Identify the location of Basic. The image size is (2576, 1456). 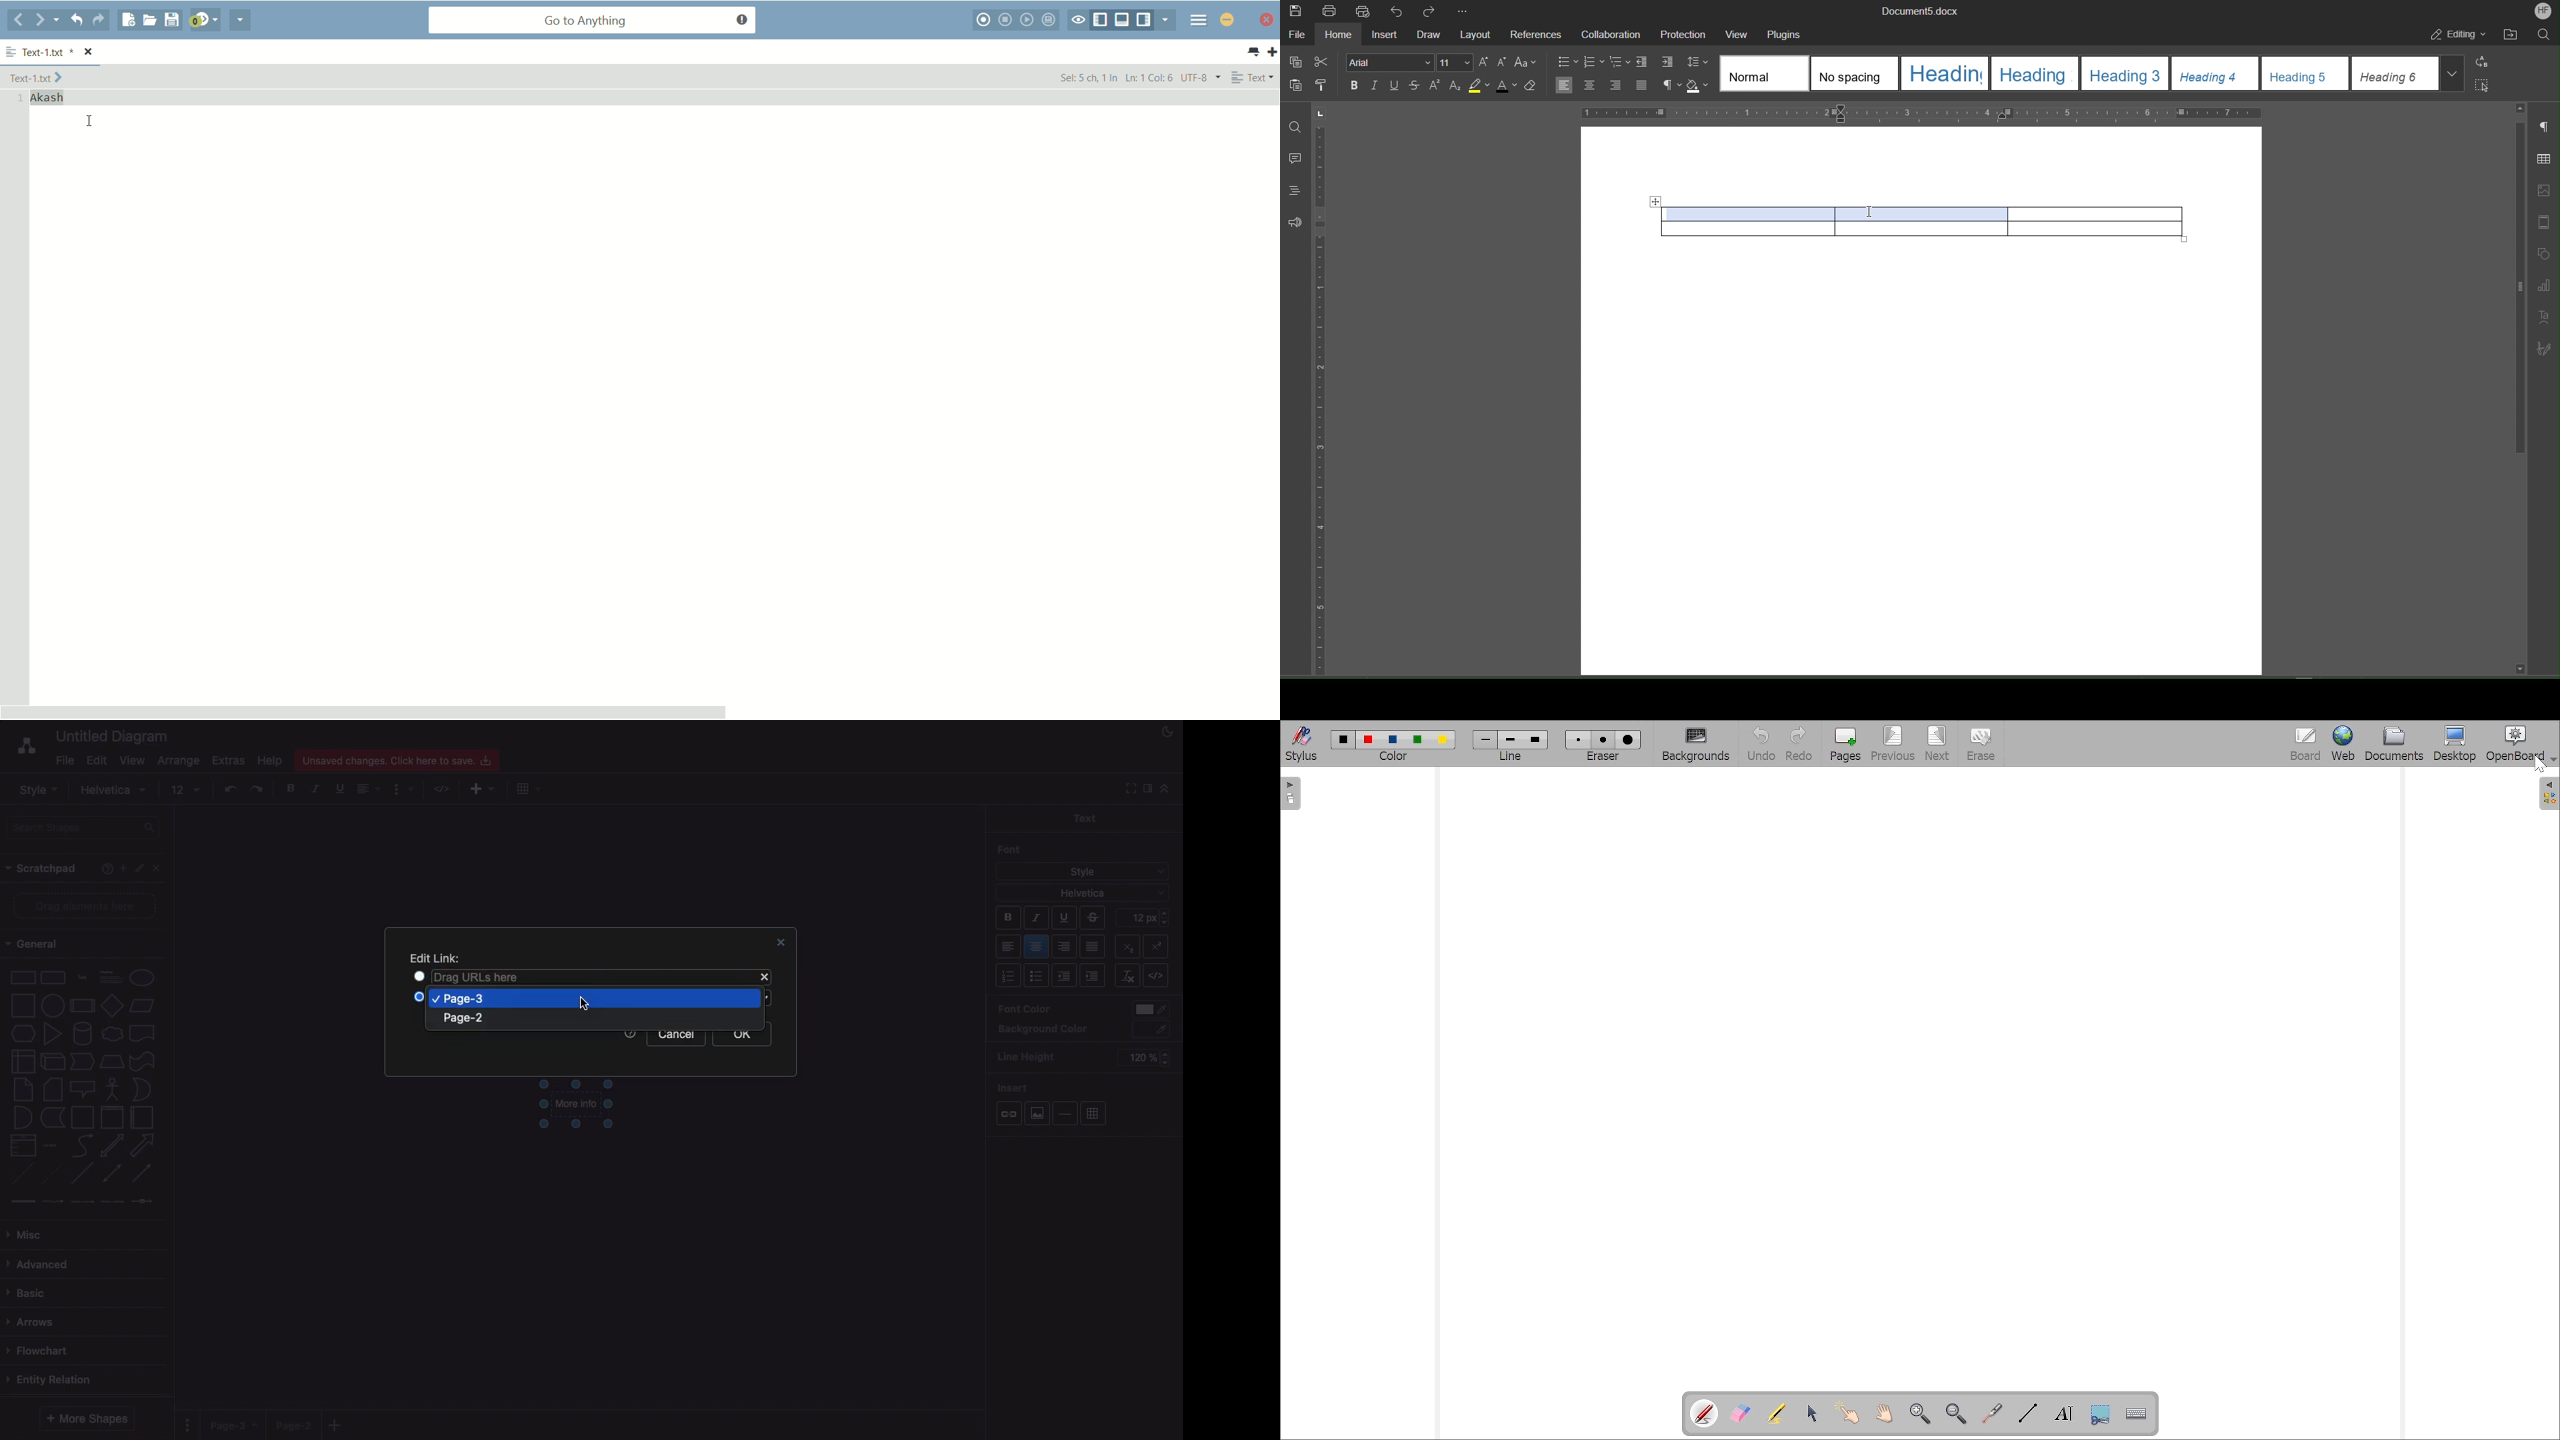
(29, 1294).